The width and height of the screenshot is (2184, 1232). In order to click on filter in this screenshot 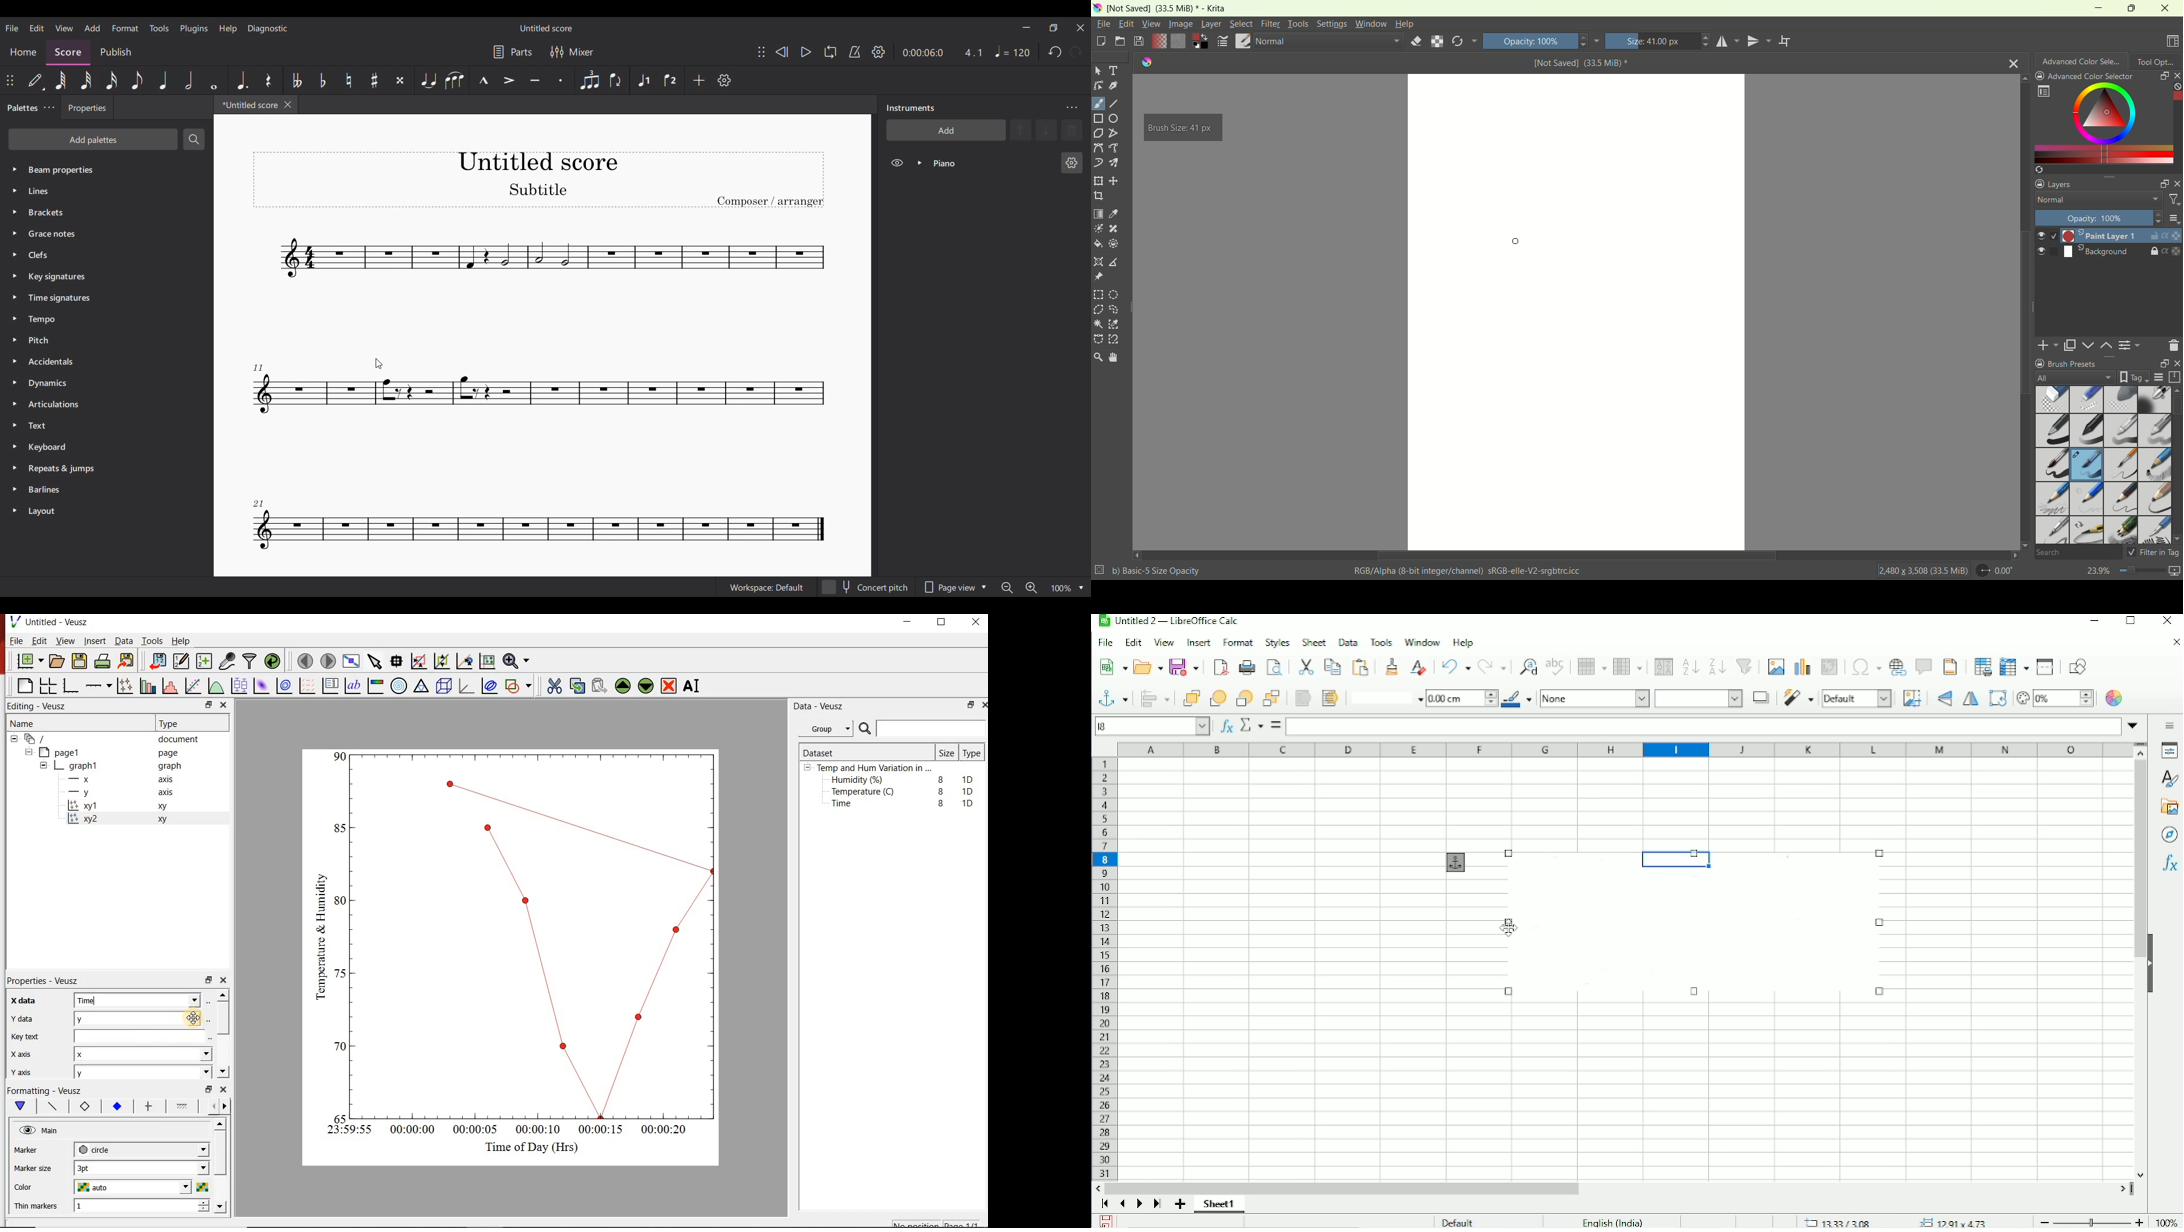, I will do `click(2173, 201)`.